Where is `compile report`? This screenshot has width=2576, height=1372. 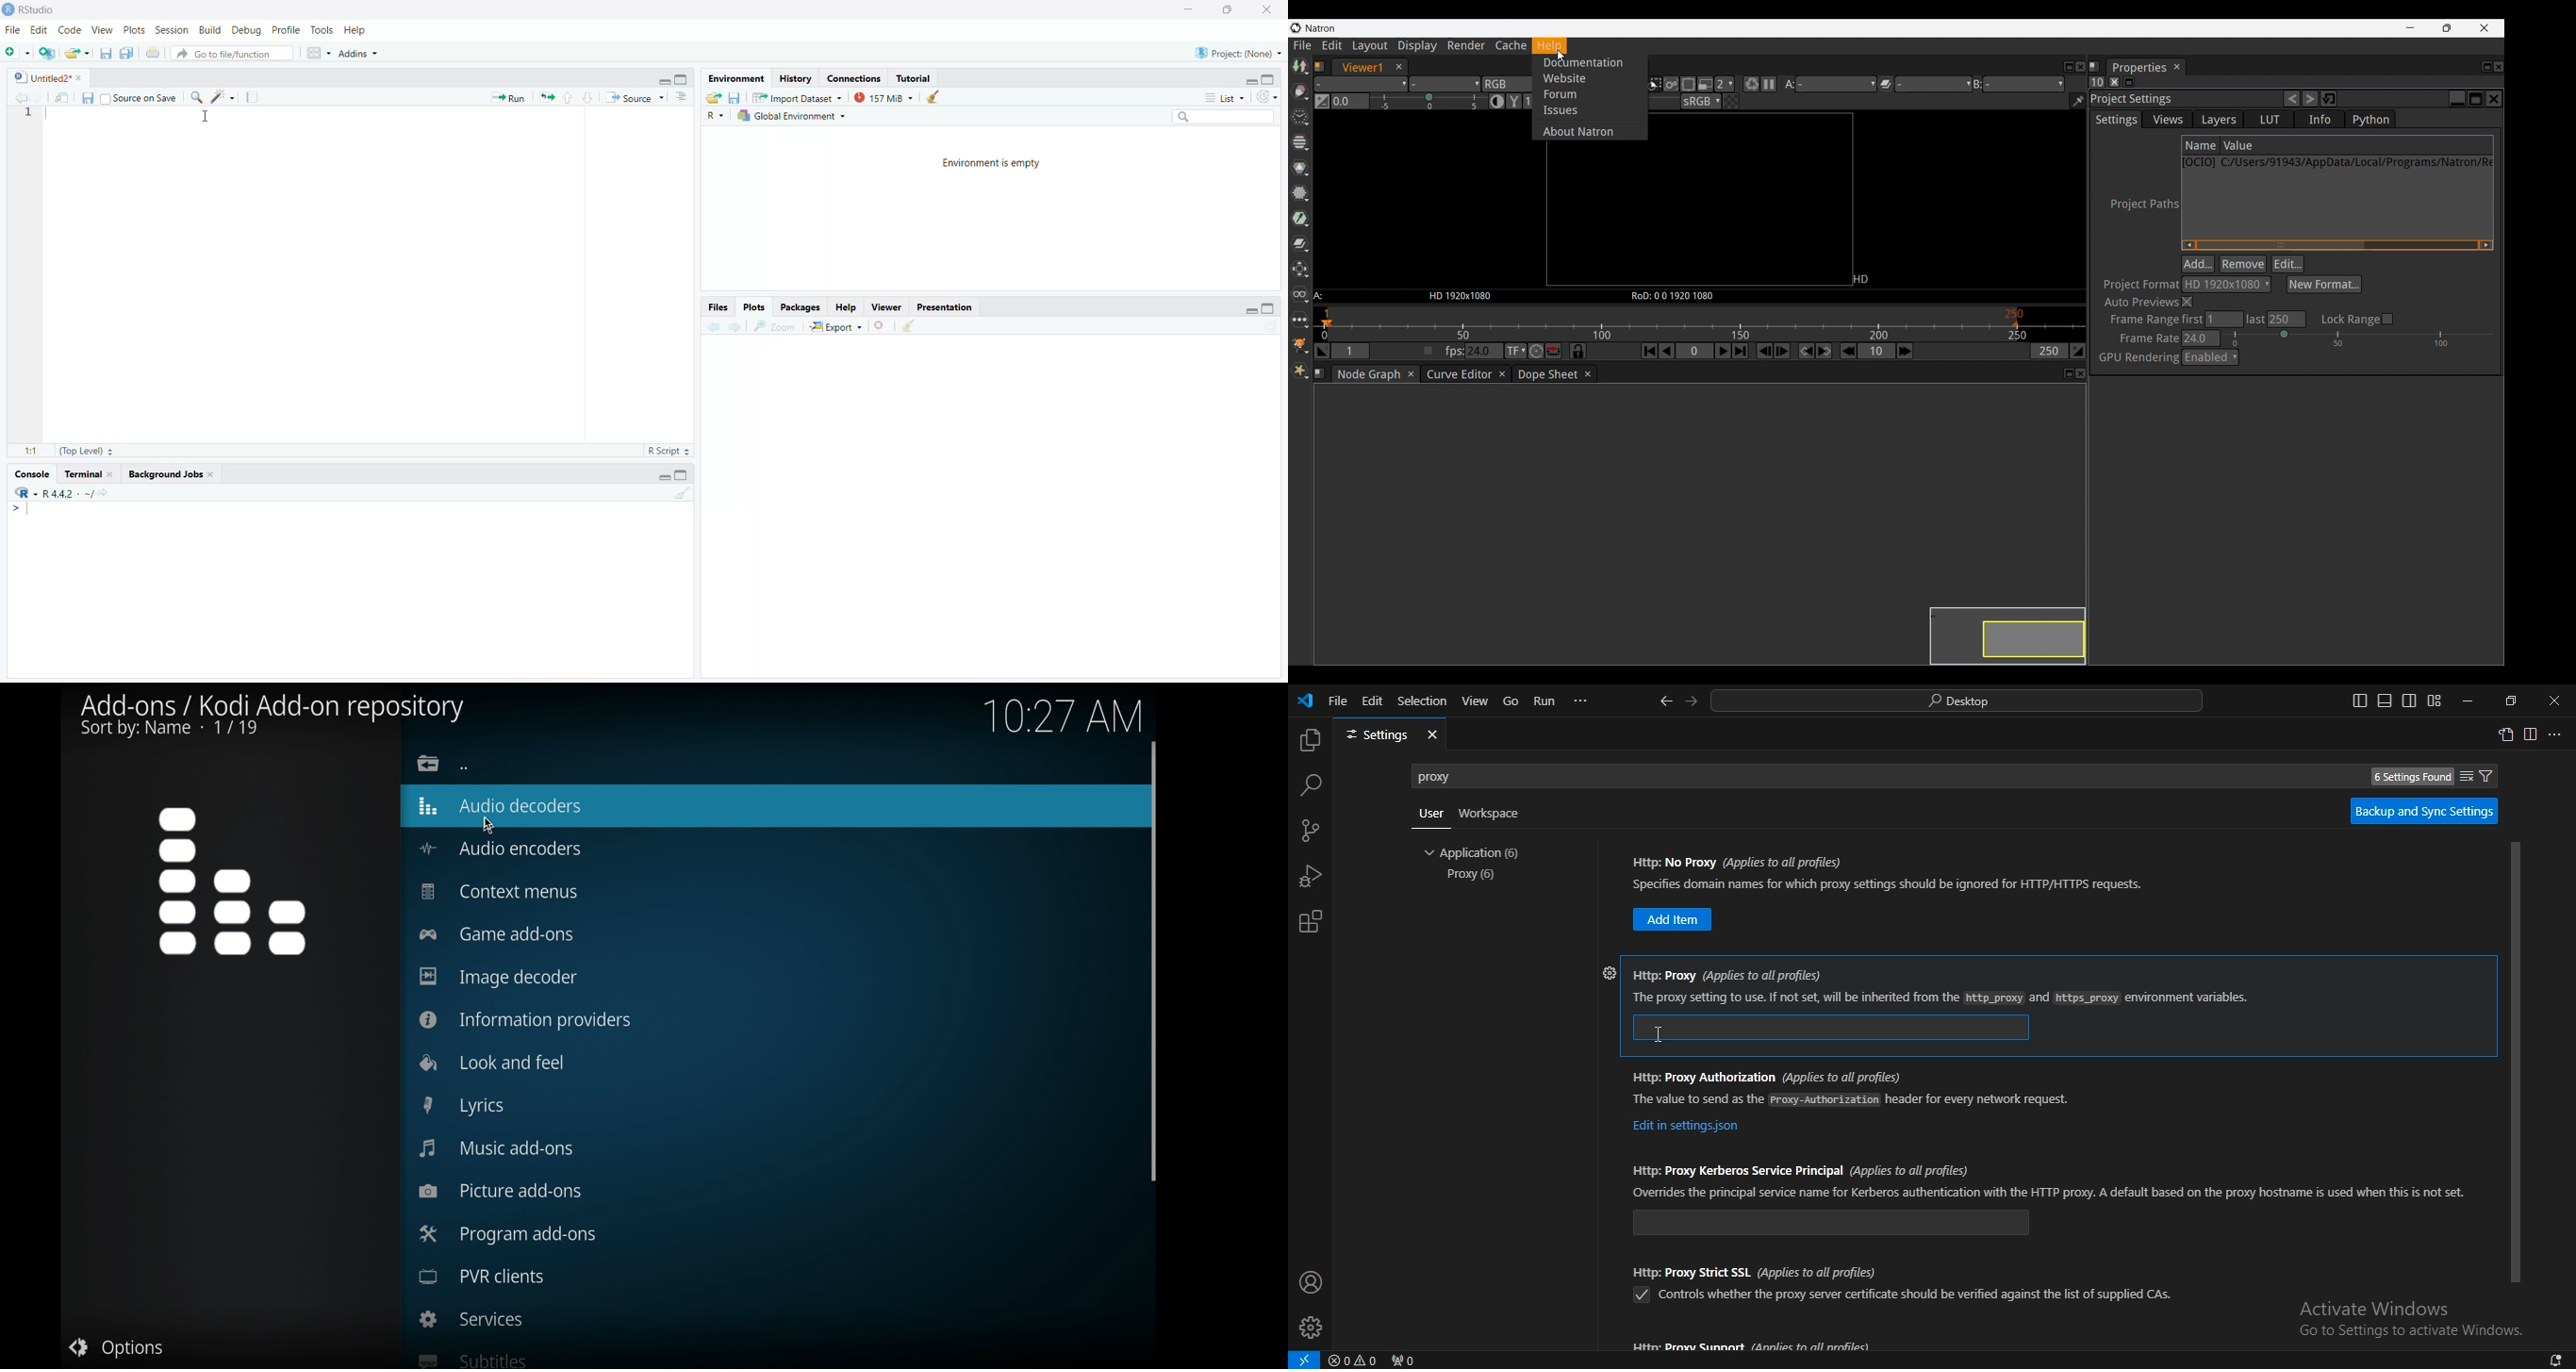
compile report is located at coordinates (254, 96).